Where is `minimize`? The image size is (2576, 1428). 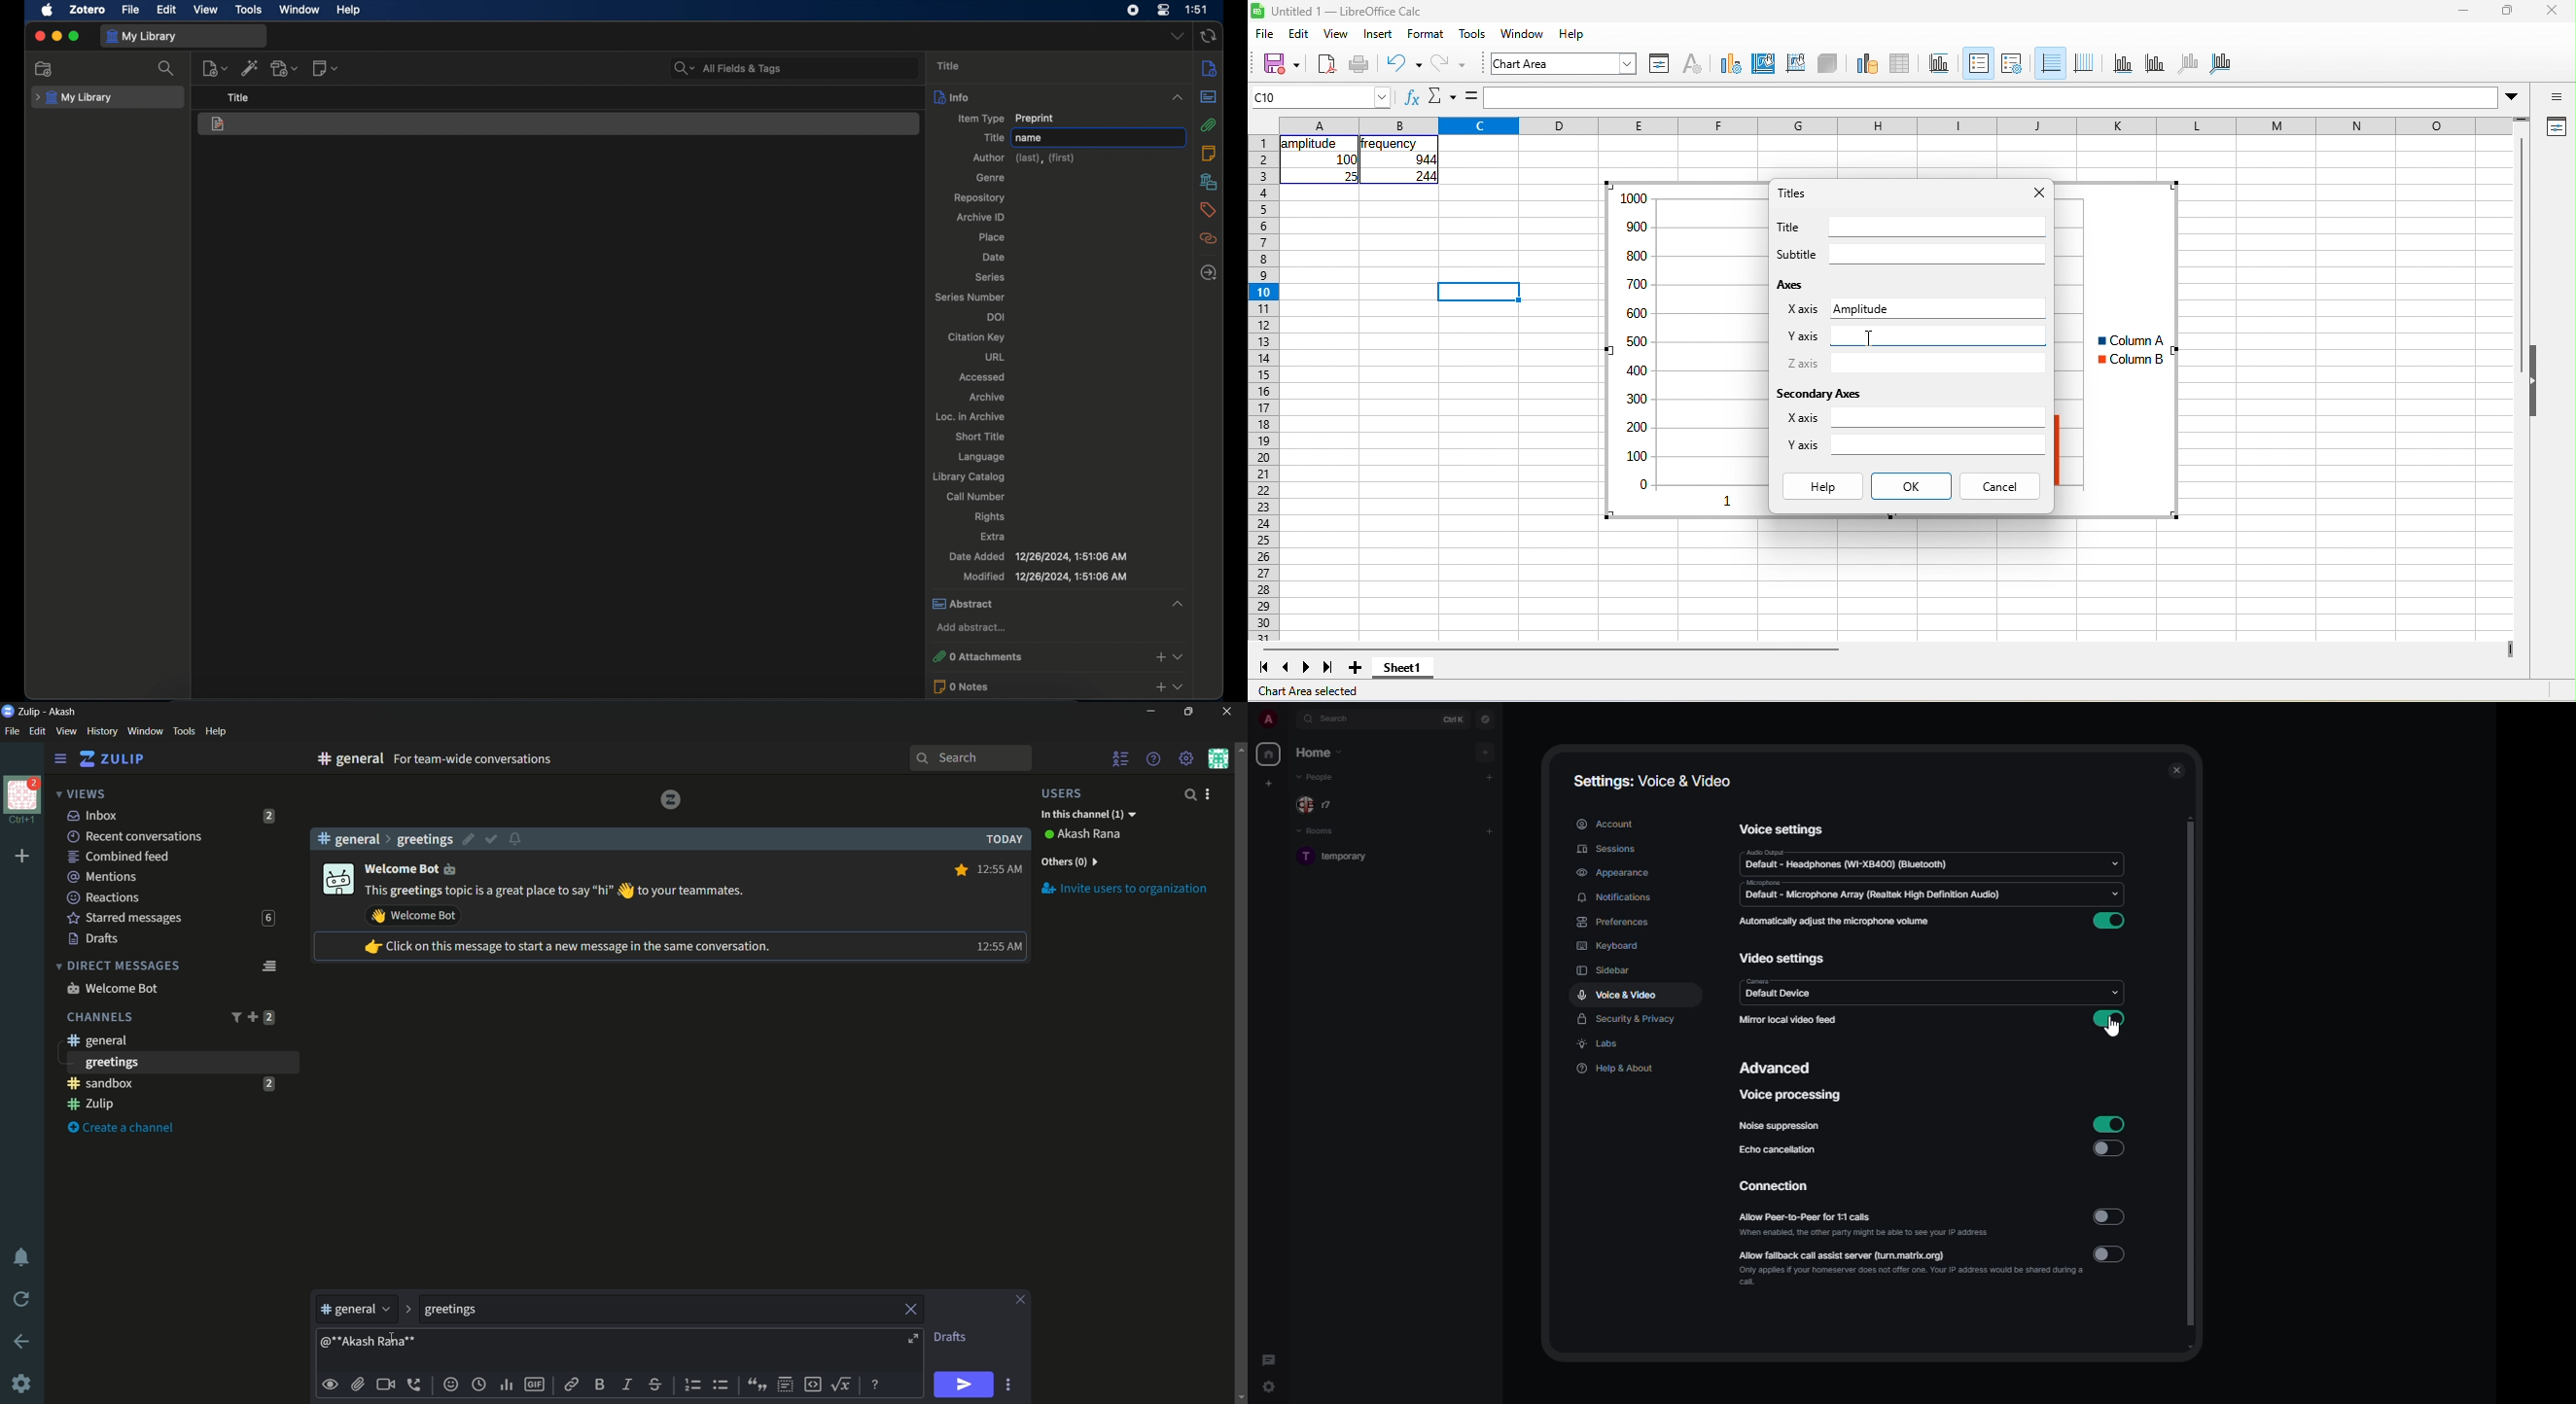 minimize is located at coordinates (56, 36).